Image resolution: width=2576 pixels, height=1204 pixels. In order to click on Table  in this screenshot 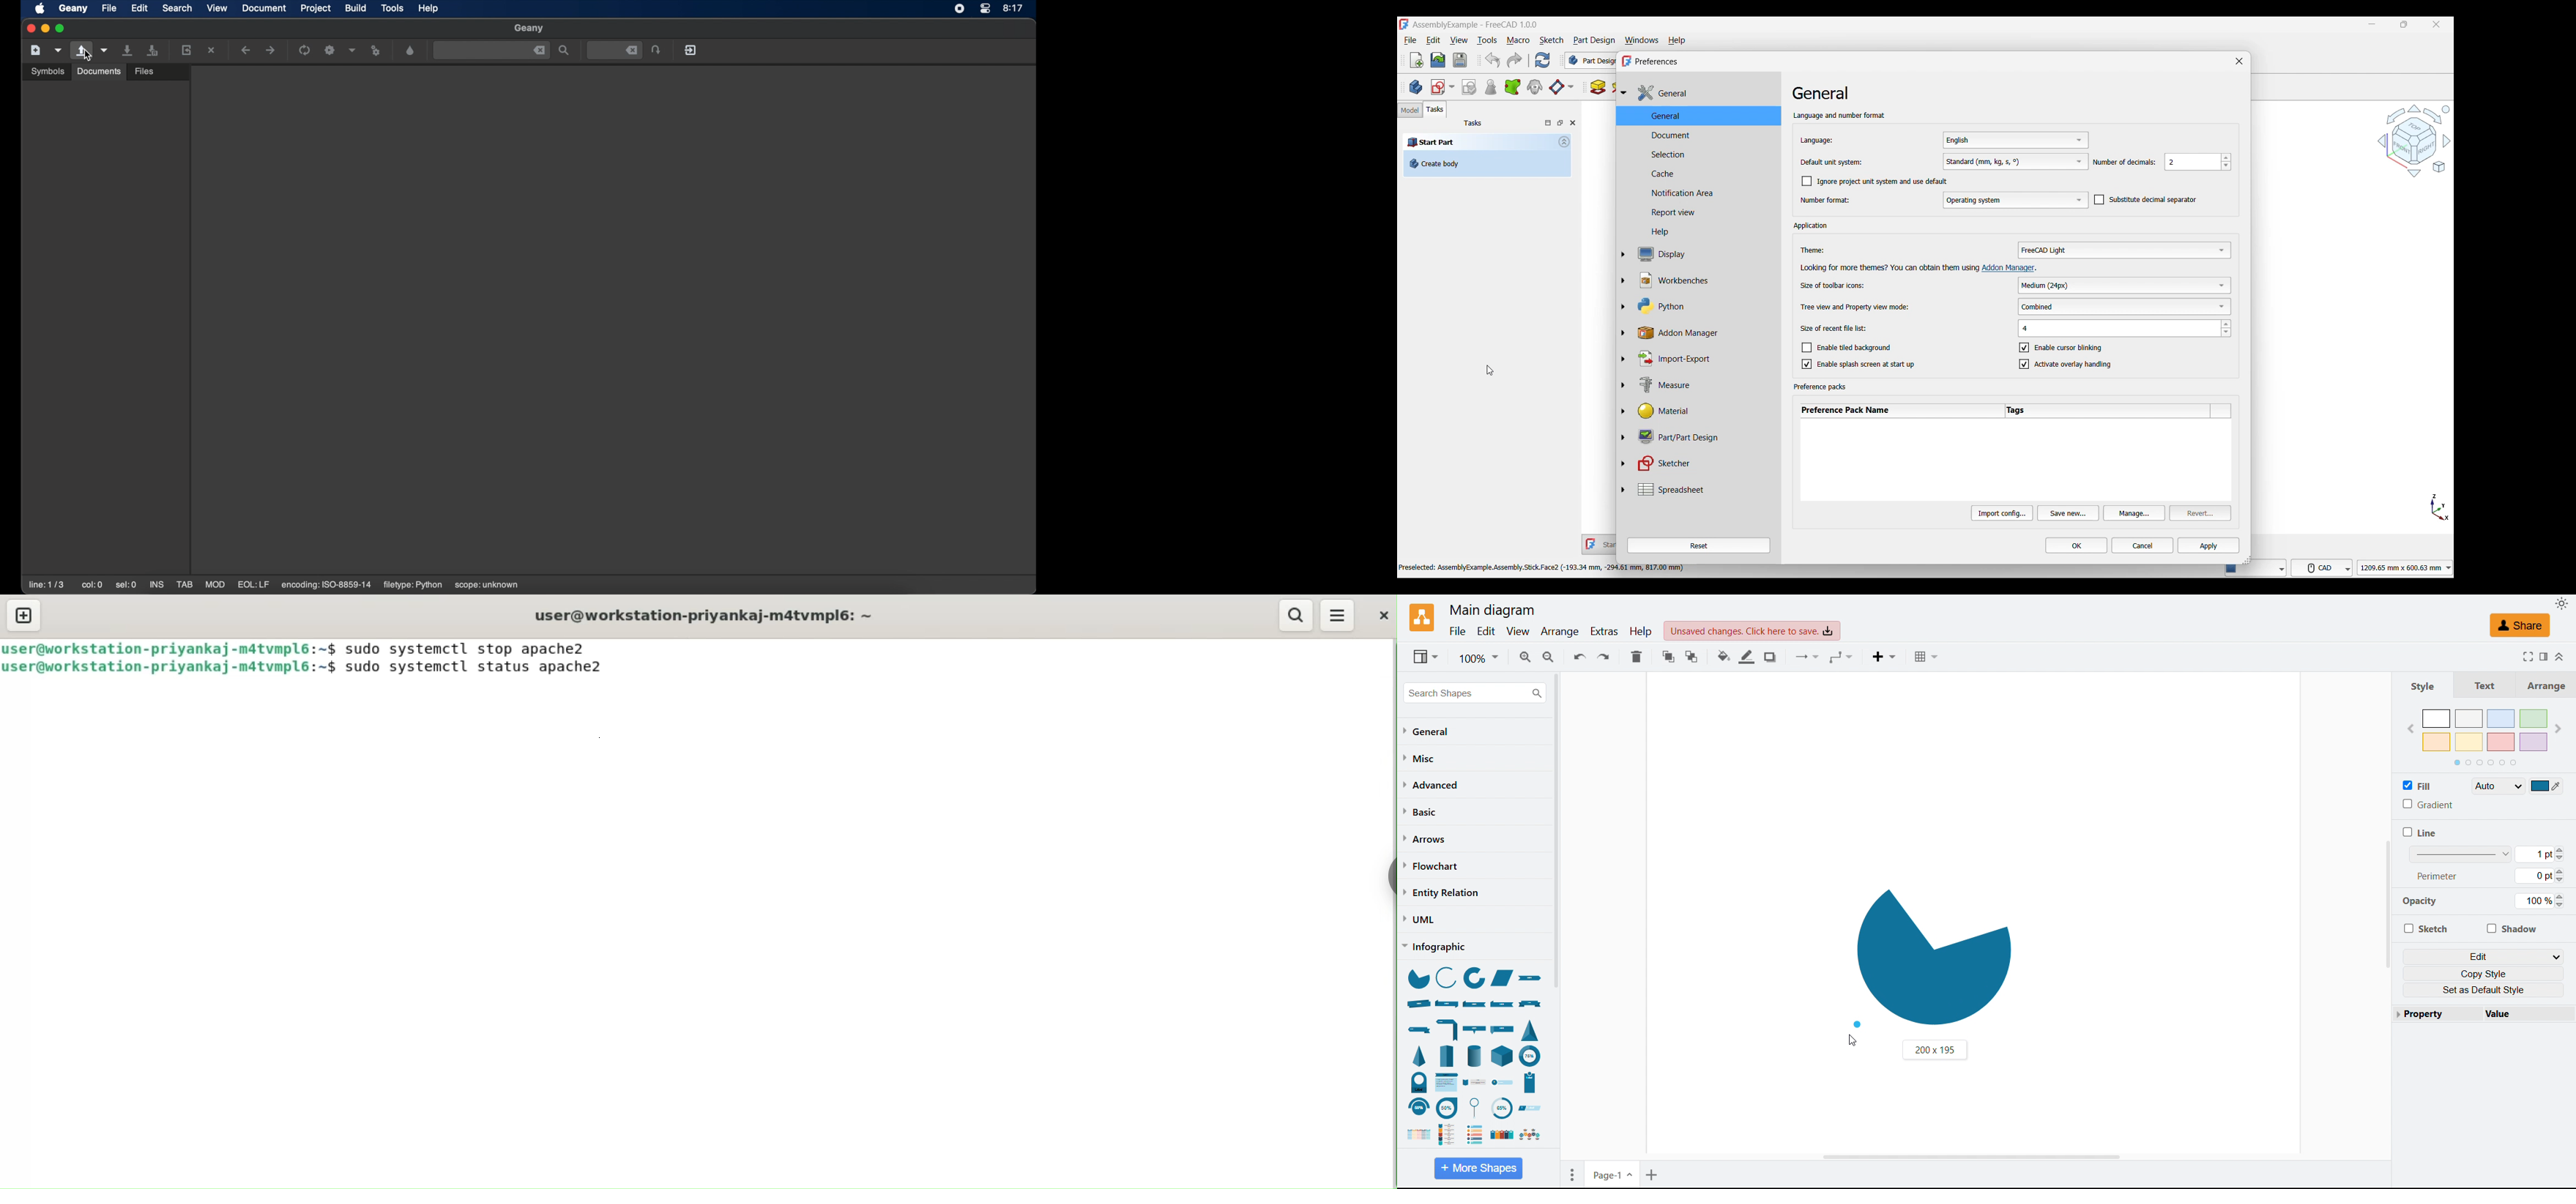, I will do `click(1929, 657)`.